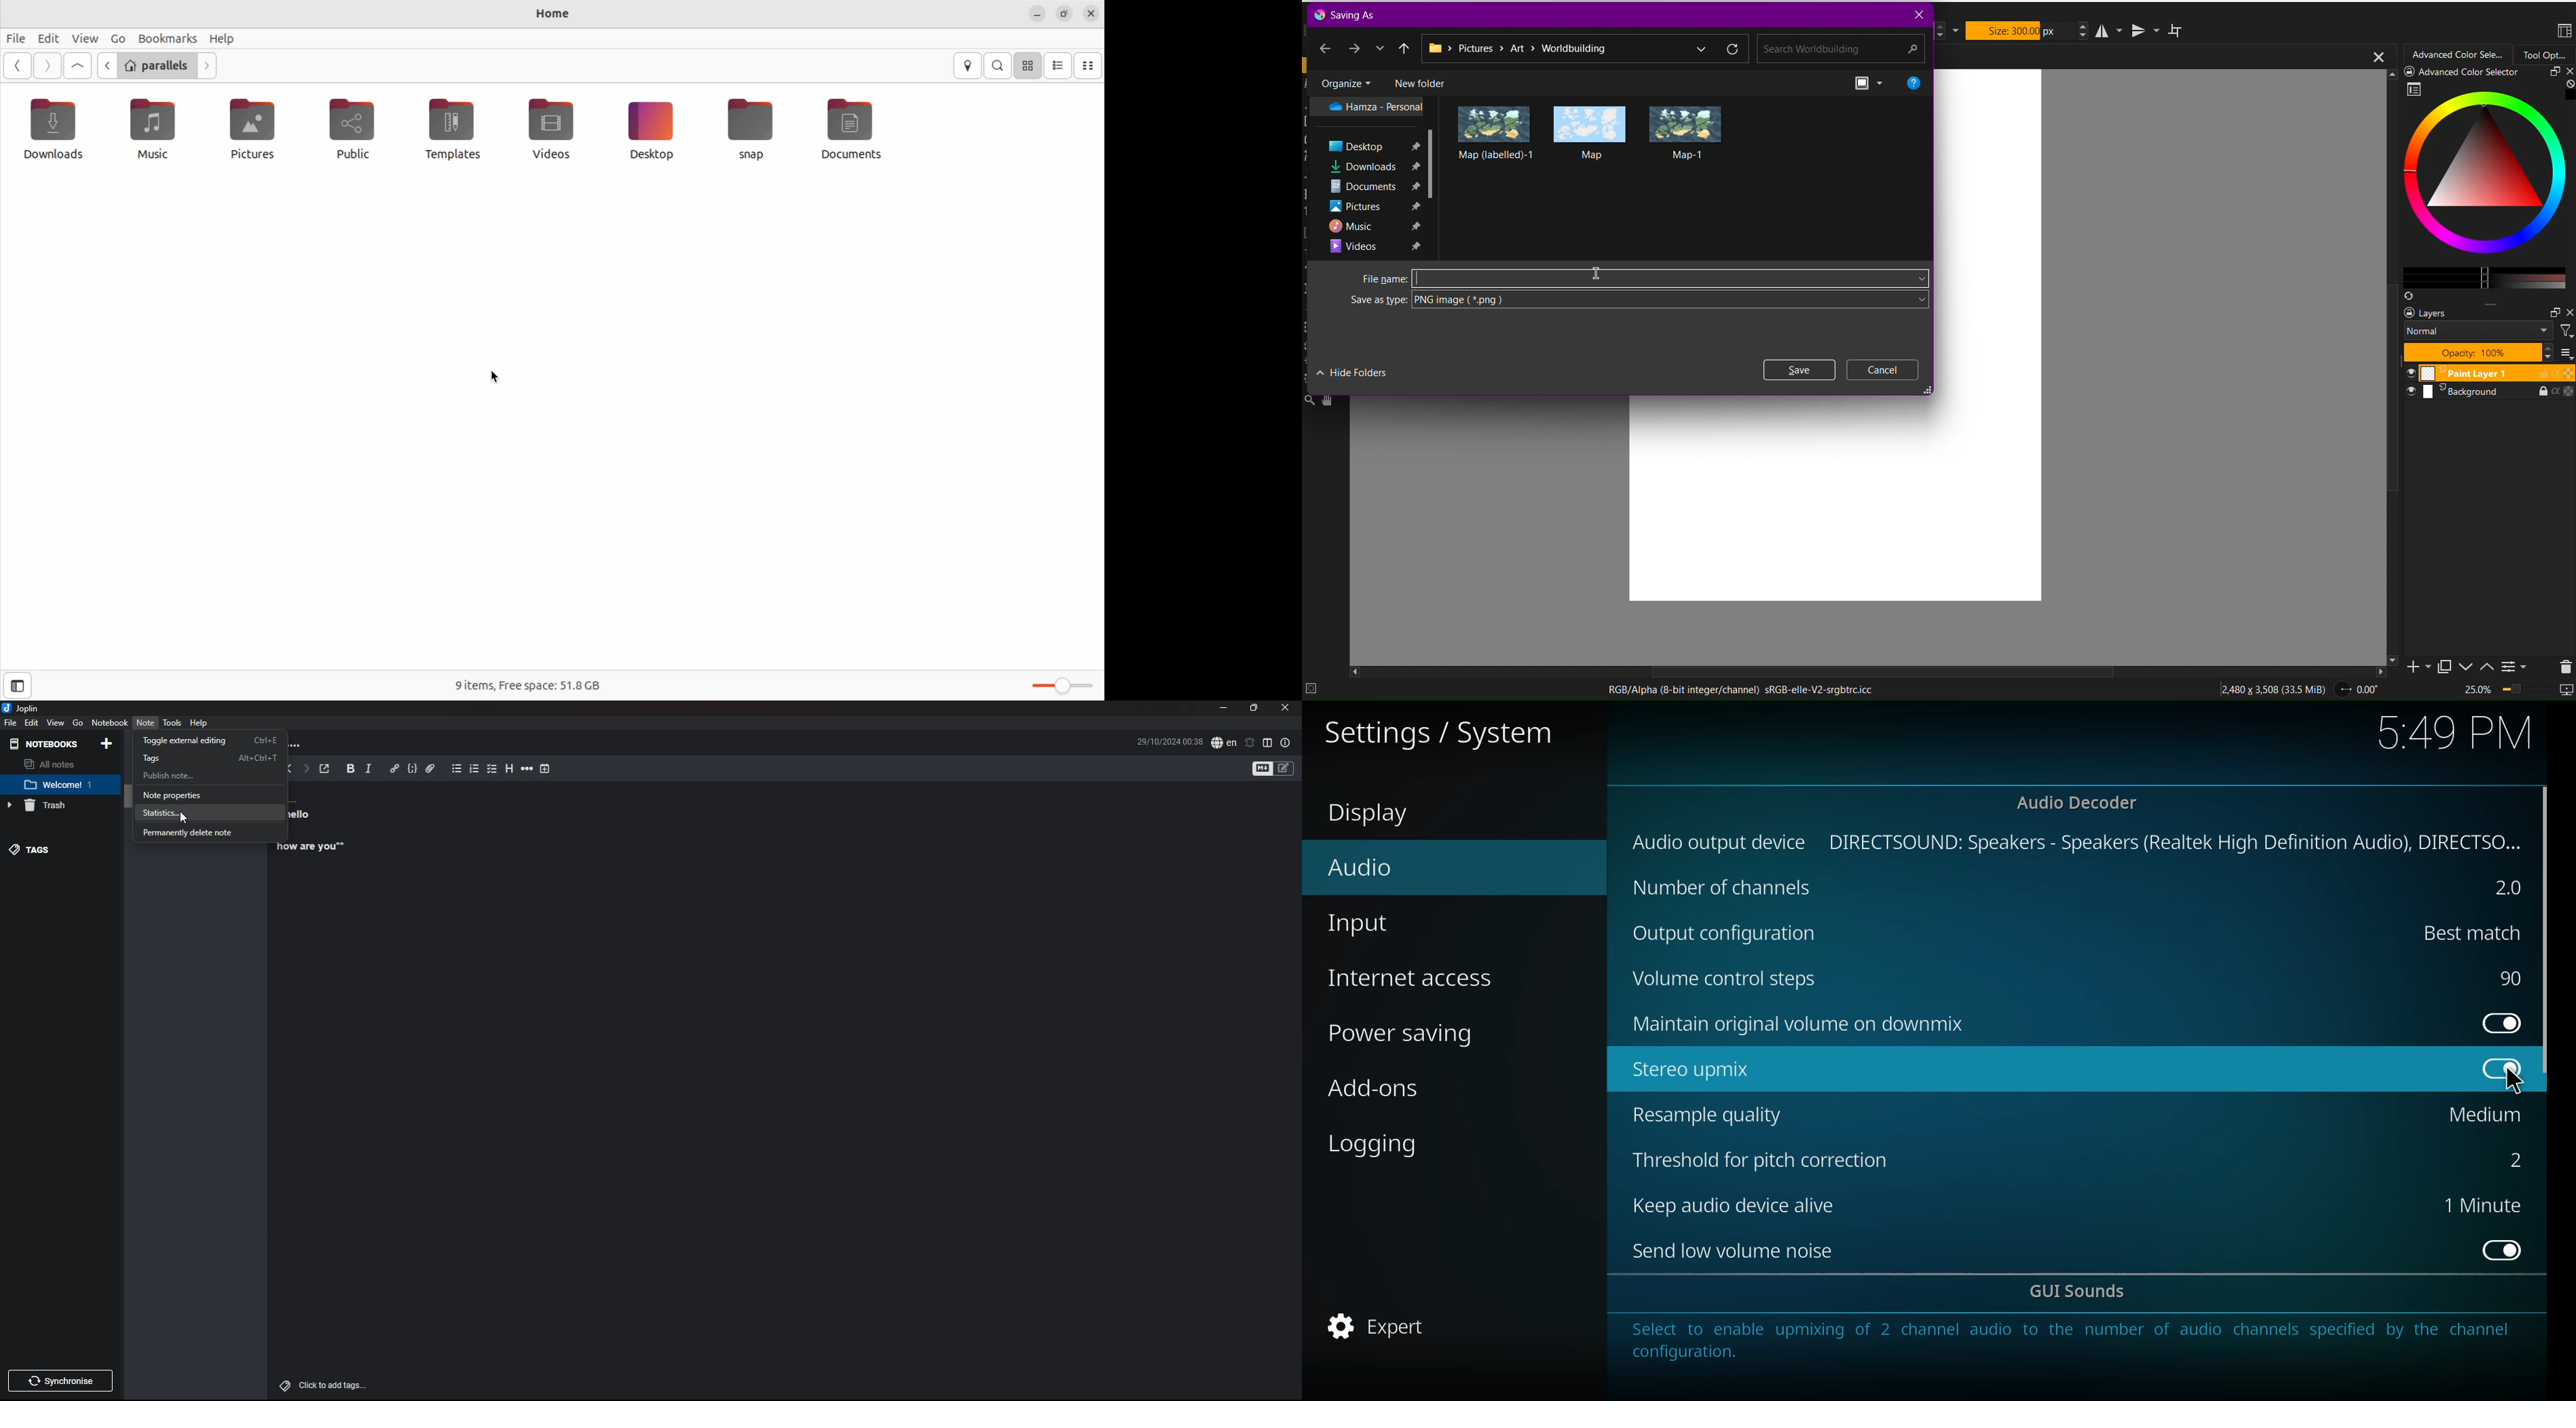 This screenshot has width=2576, height=1428. What do you see at coordinates (77, 724) in the screenshot?
I see `go` at bounding box center [77, 724].